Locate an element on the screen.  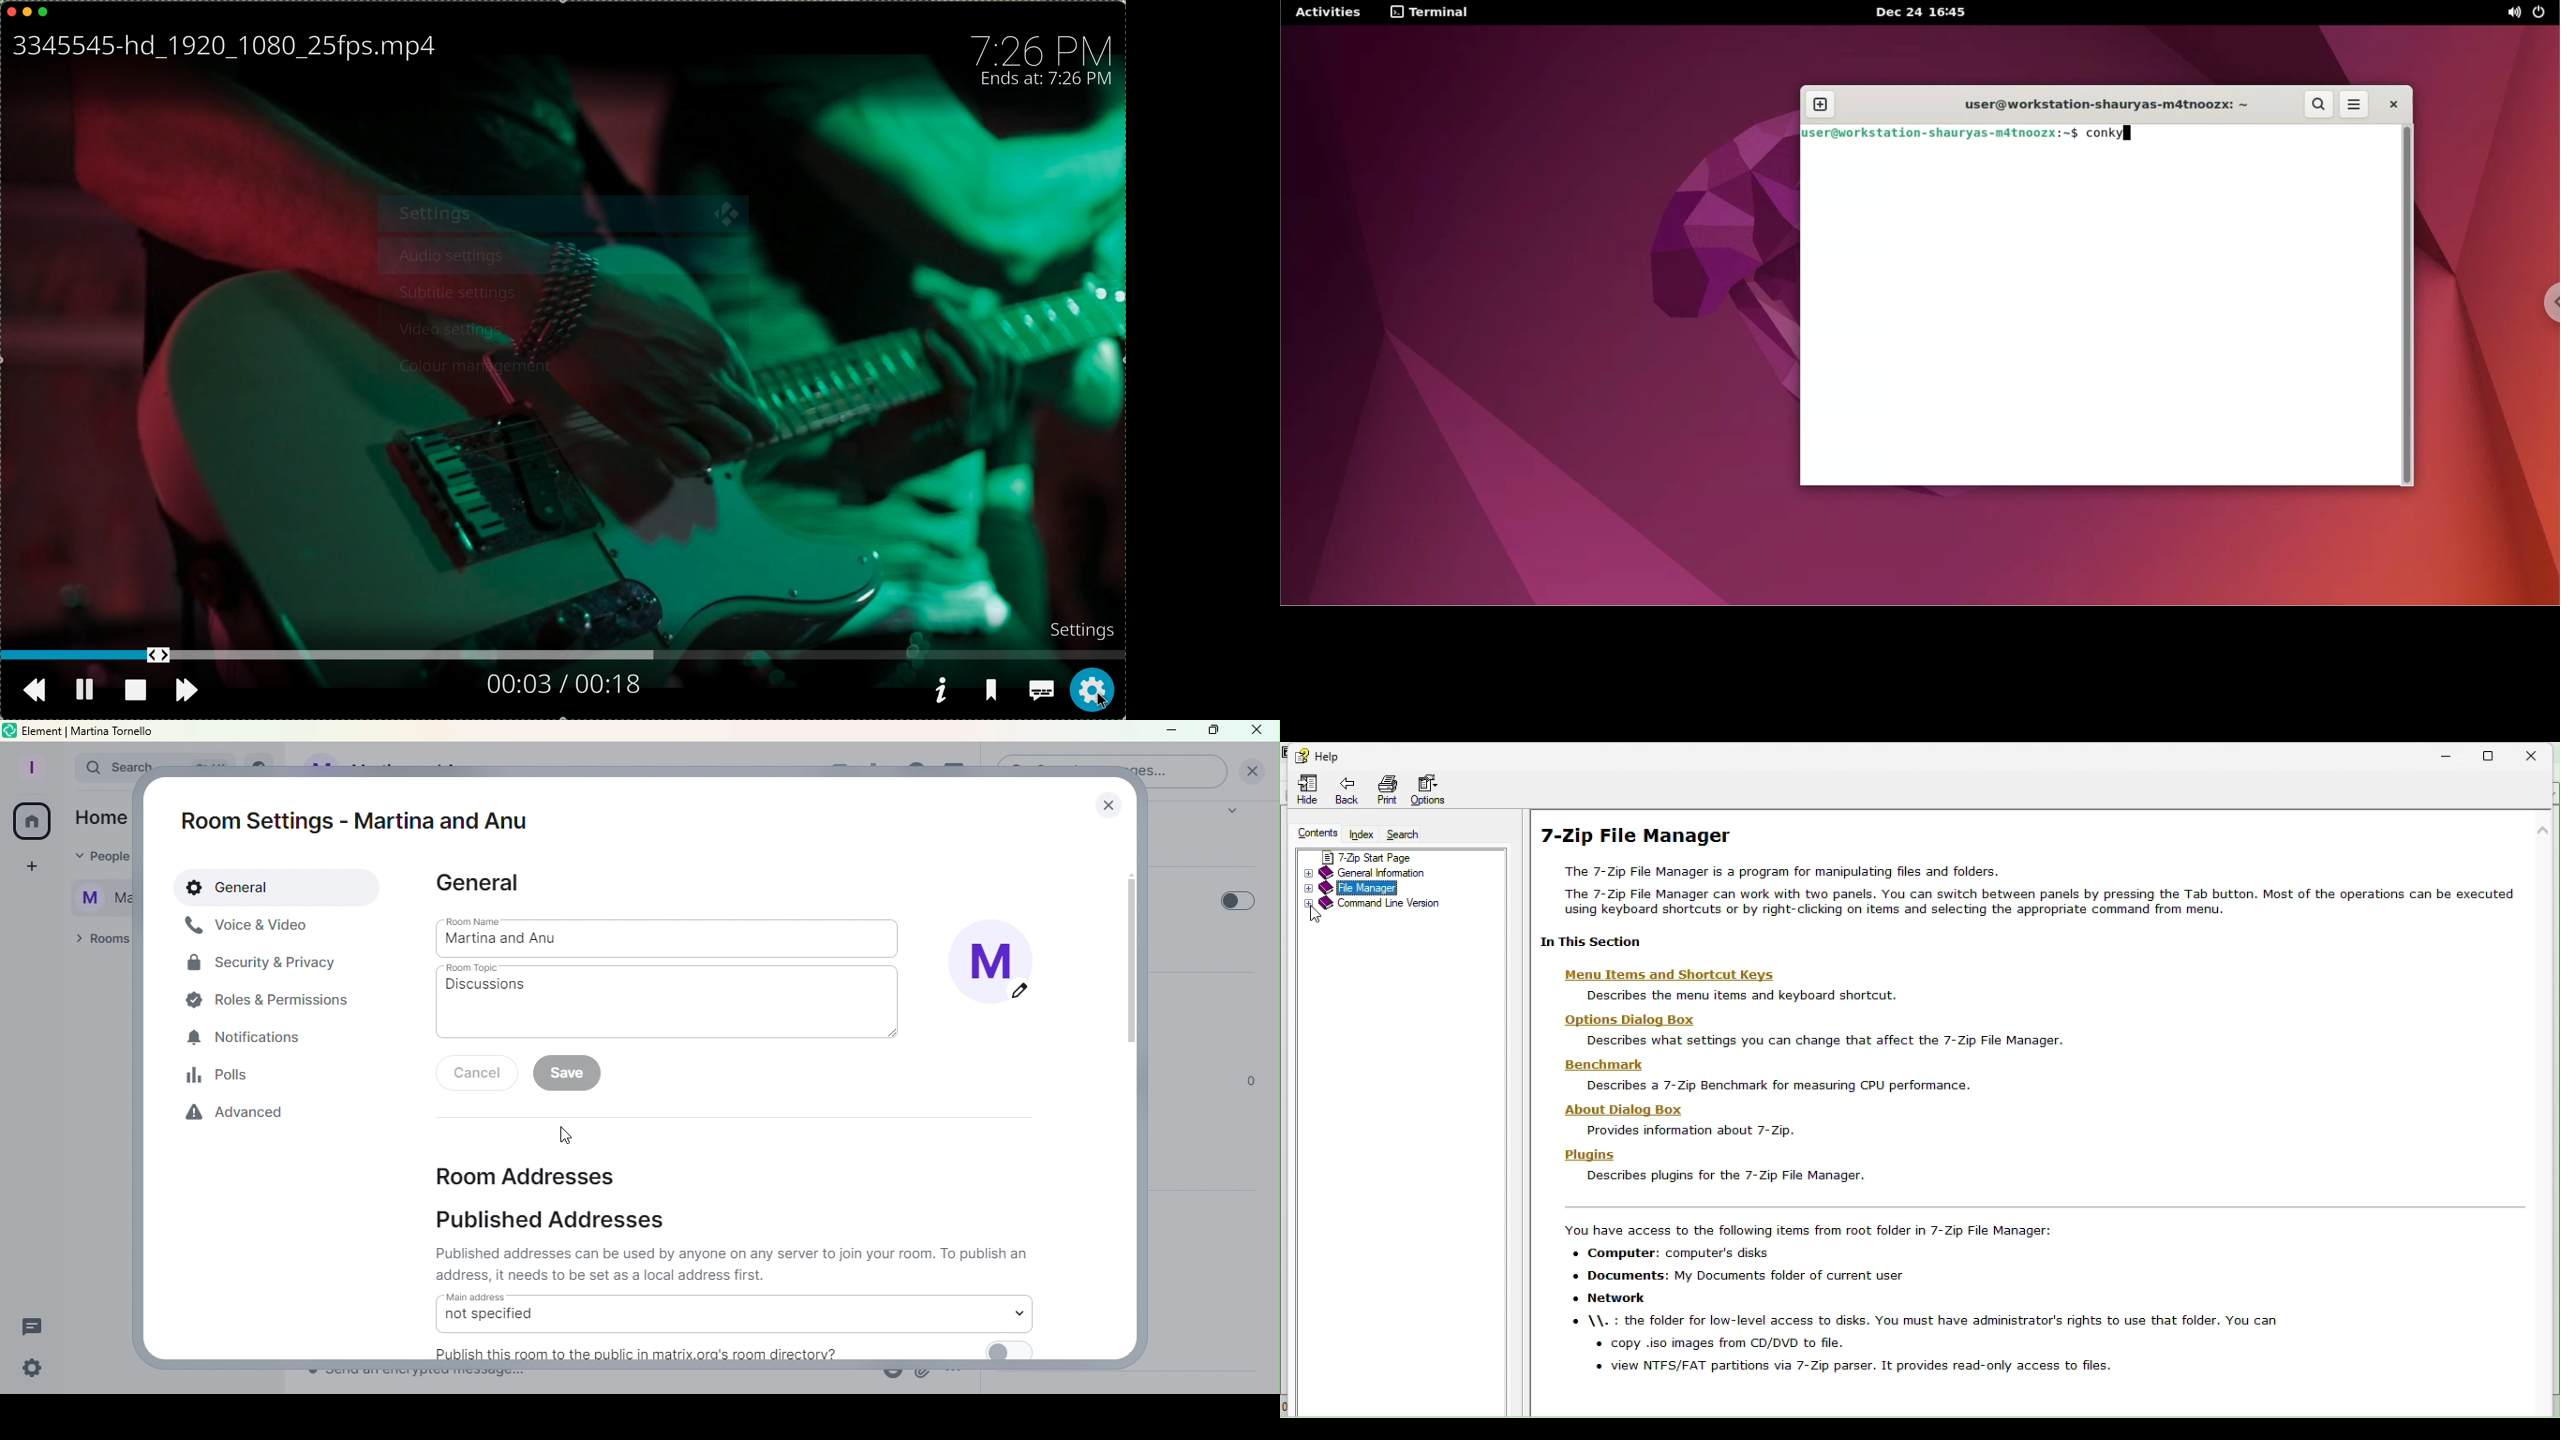
cursor is located at coordinates (566, 1136).